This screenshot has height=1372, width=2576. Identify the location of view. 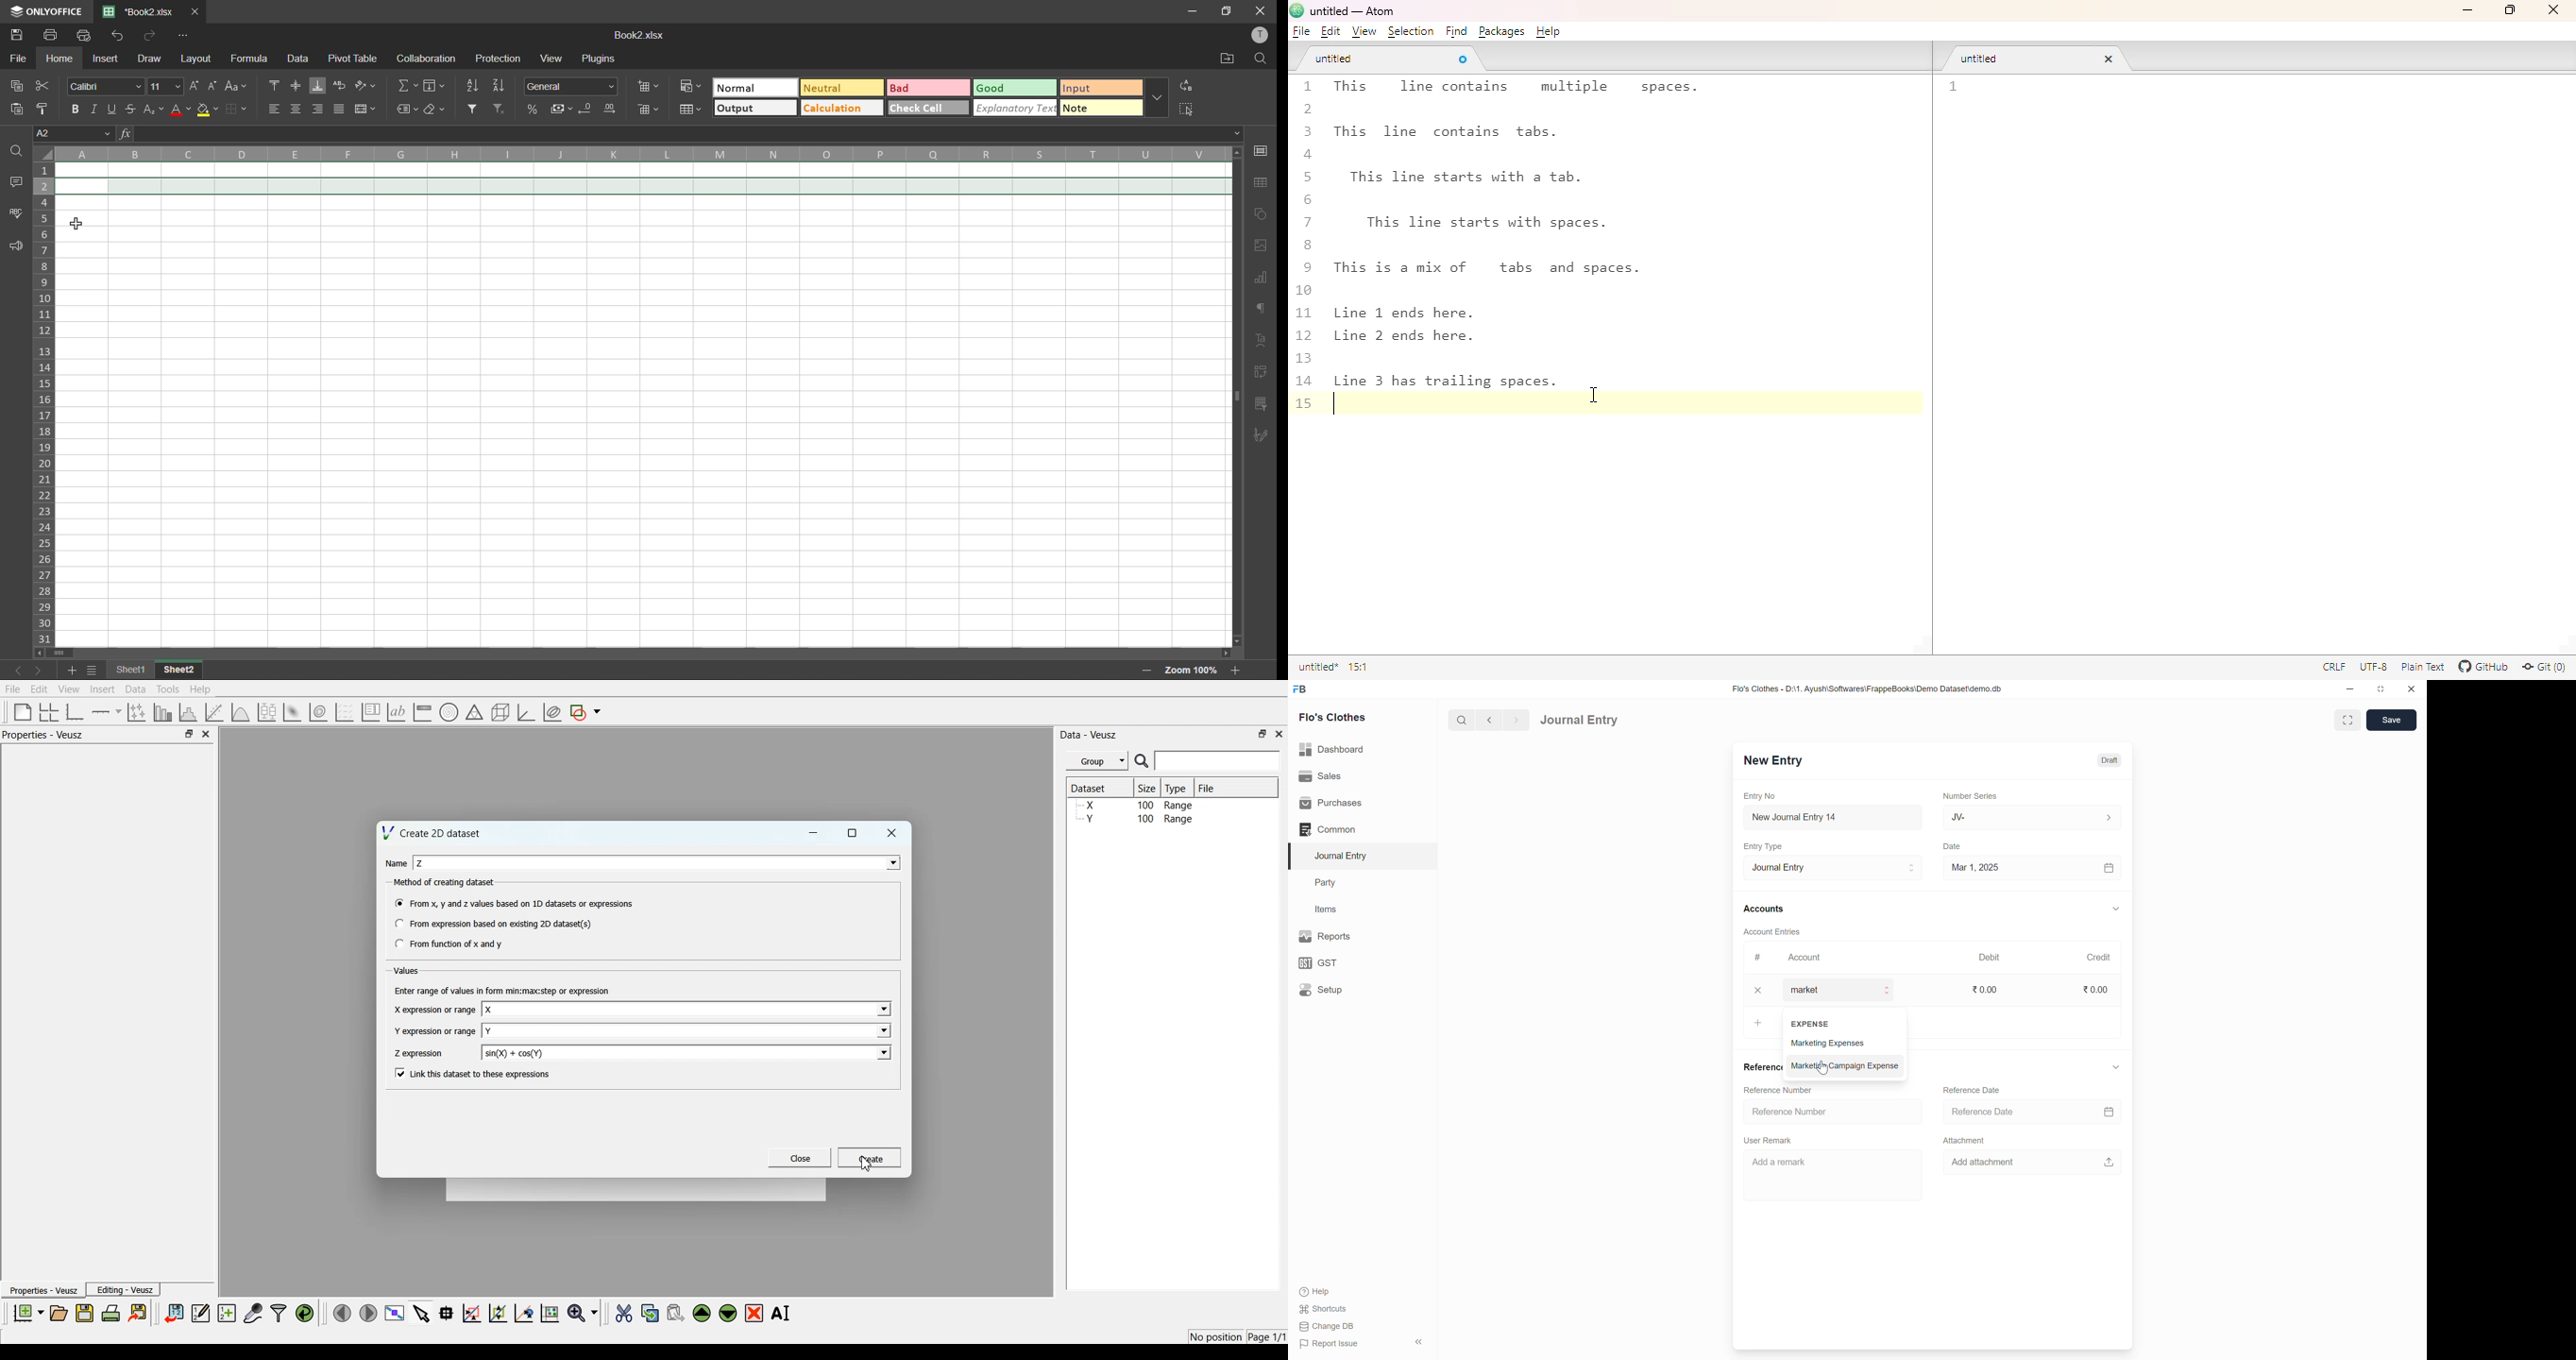
(551, 59).